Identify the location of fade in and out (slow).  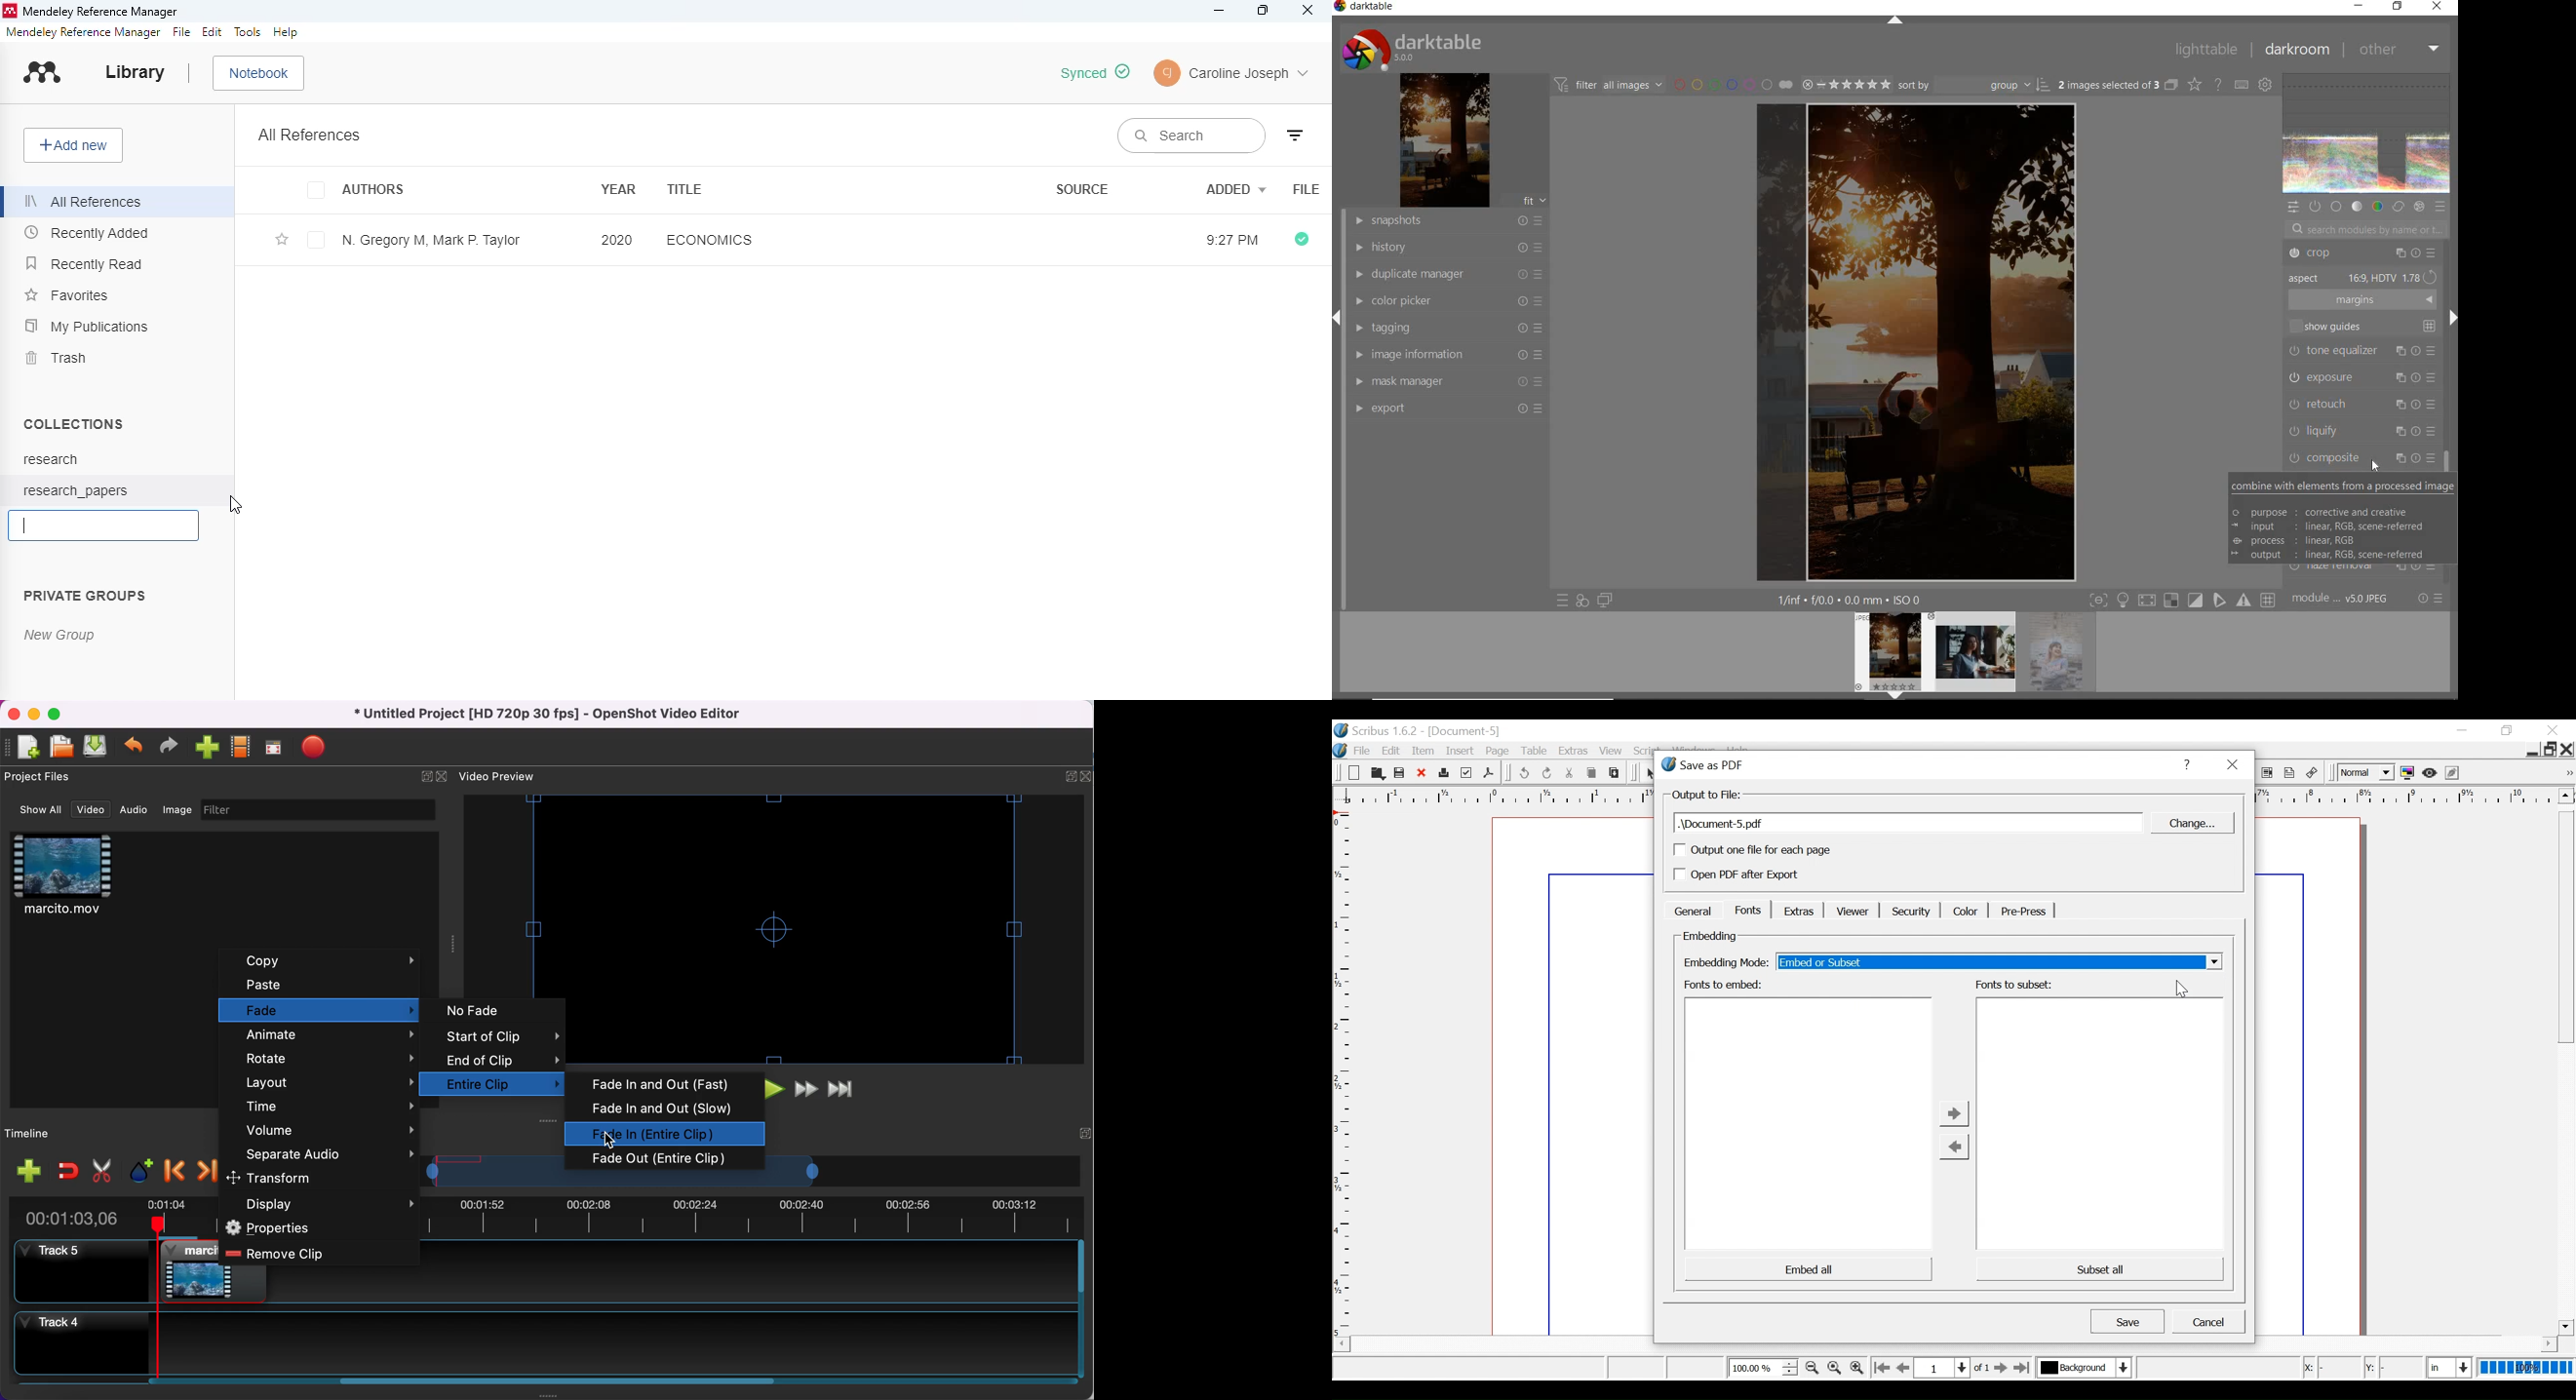
(665, 1108).